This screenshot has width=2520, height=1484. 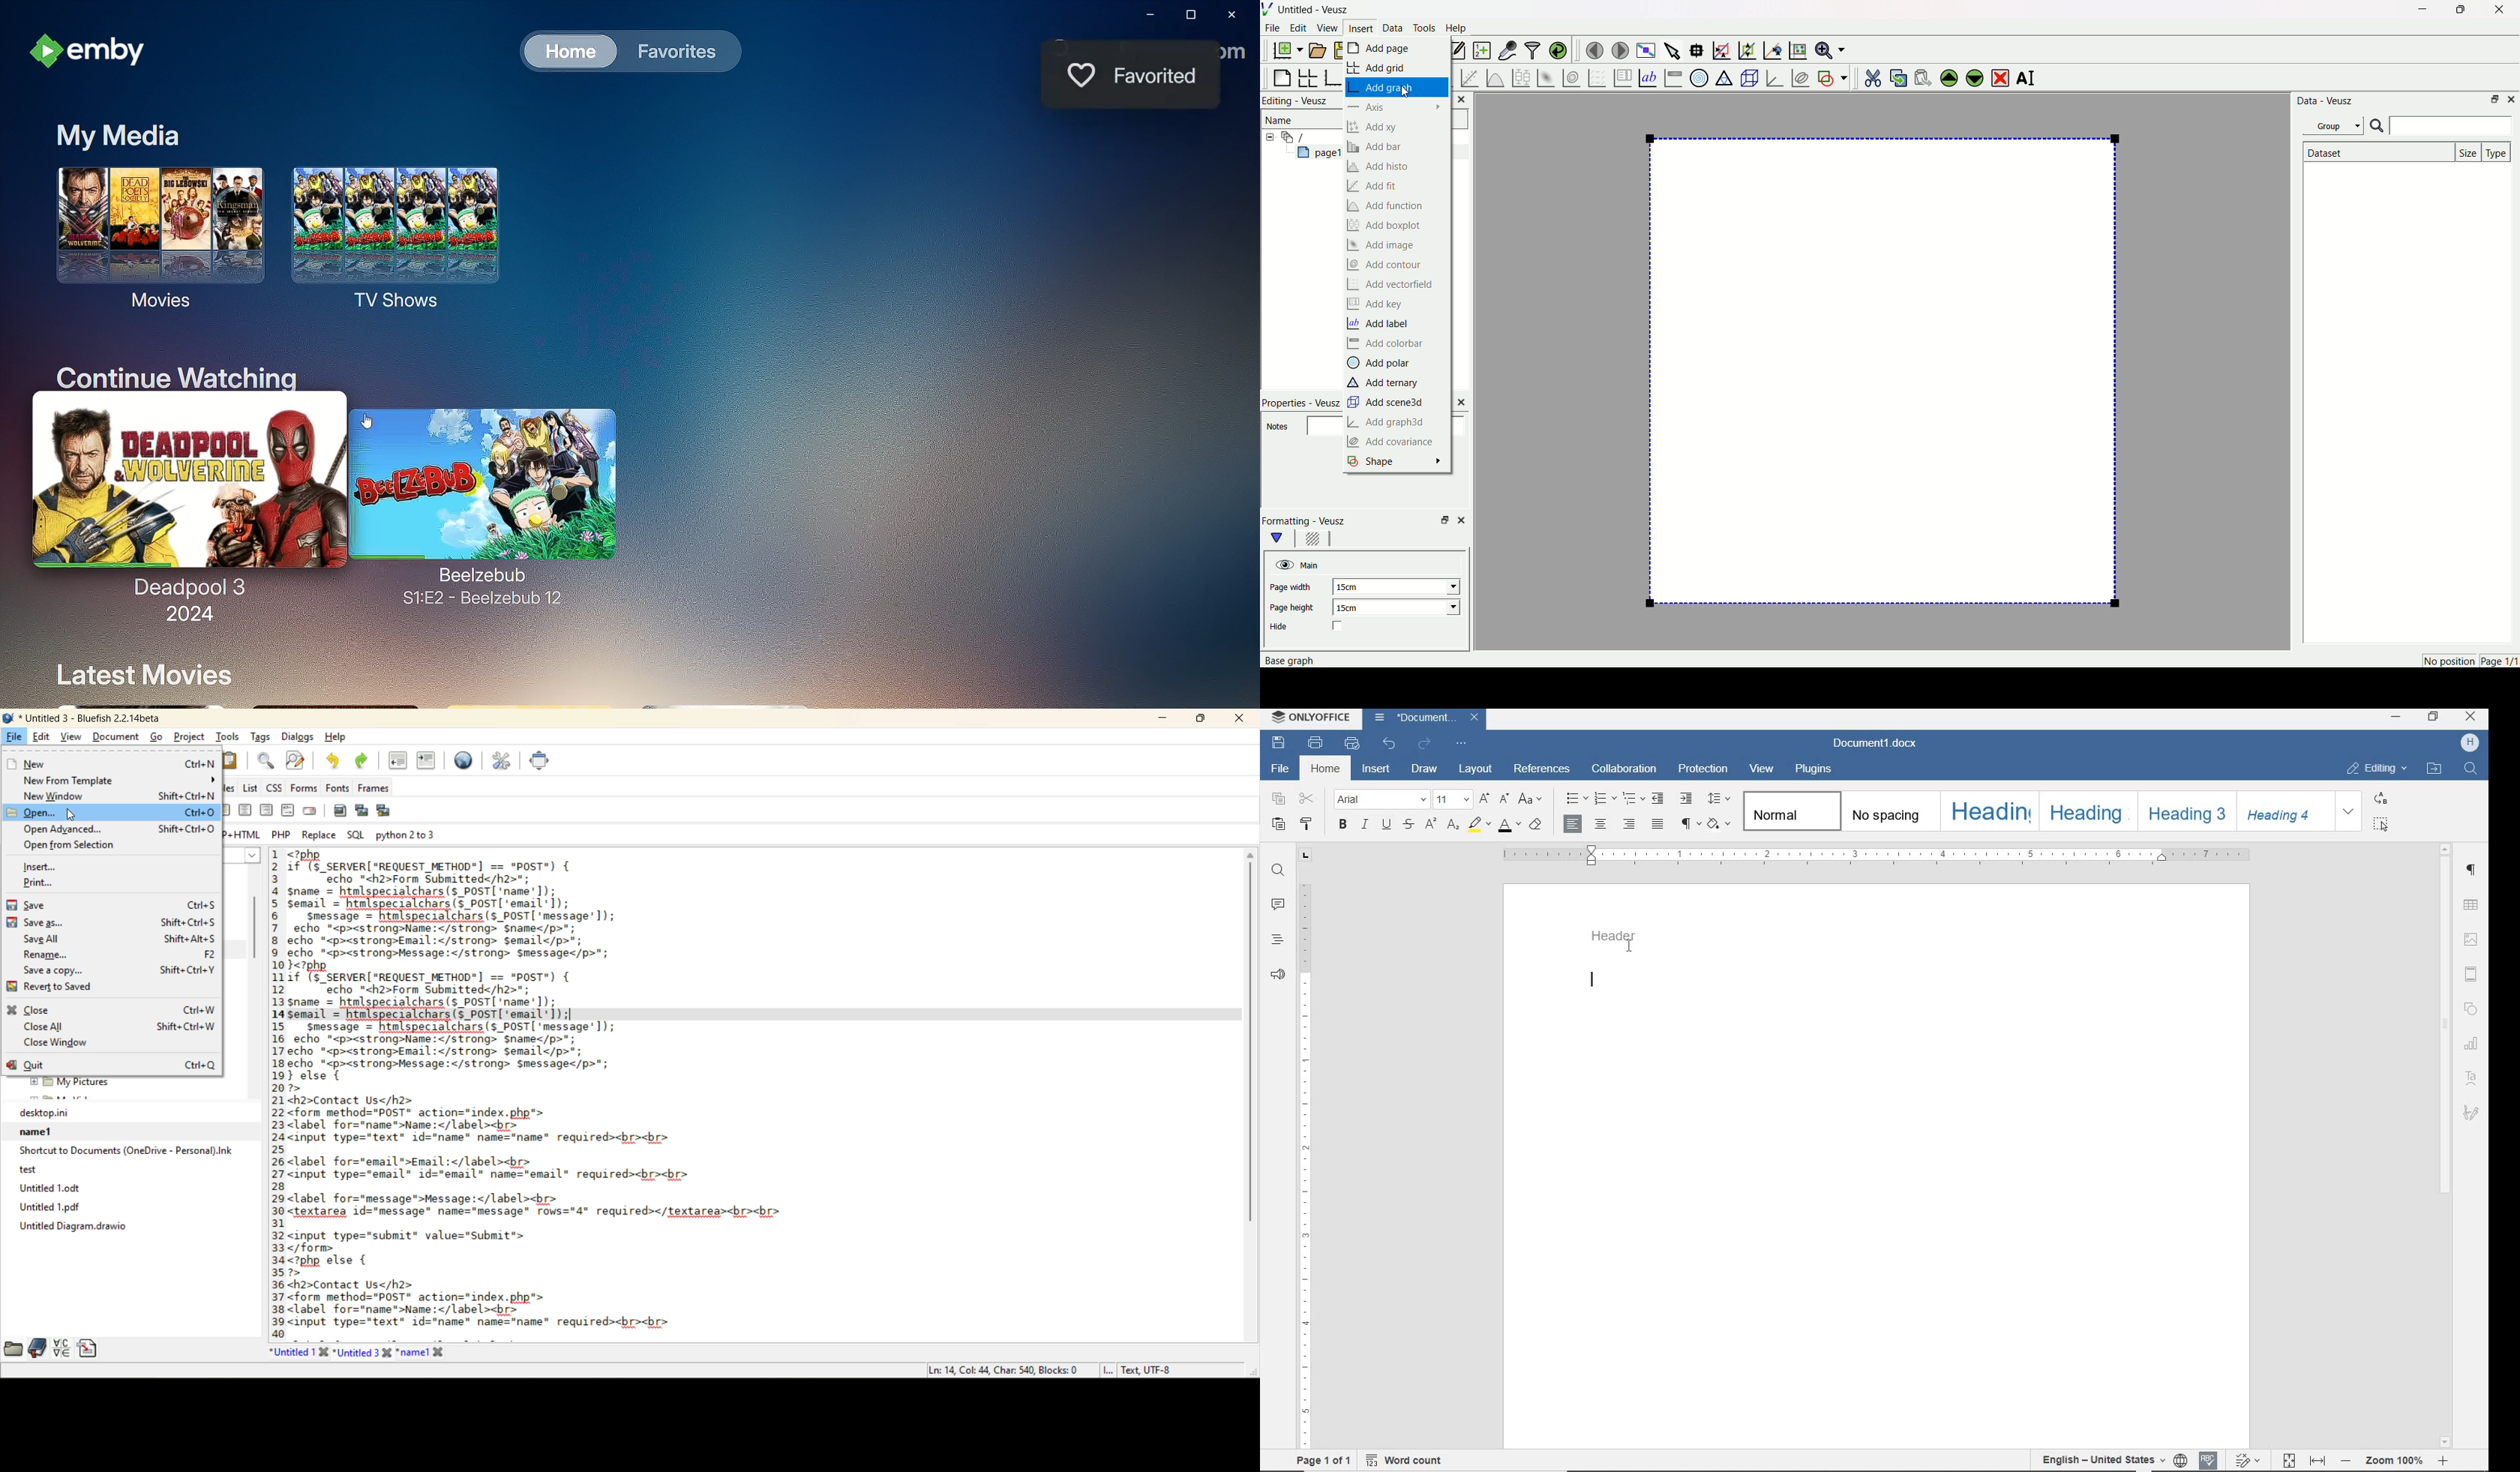 I want to click on multilevel list, so click(x=1634, y=799).